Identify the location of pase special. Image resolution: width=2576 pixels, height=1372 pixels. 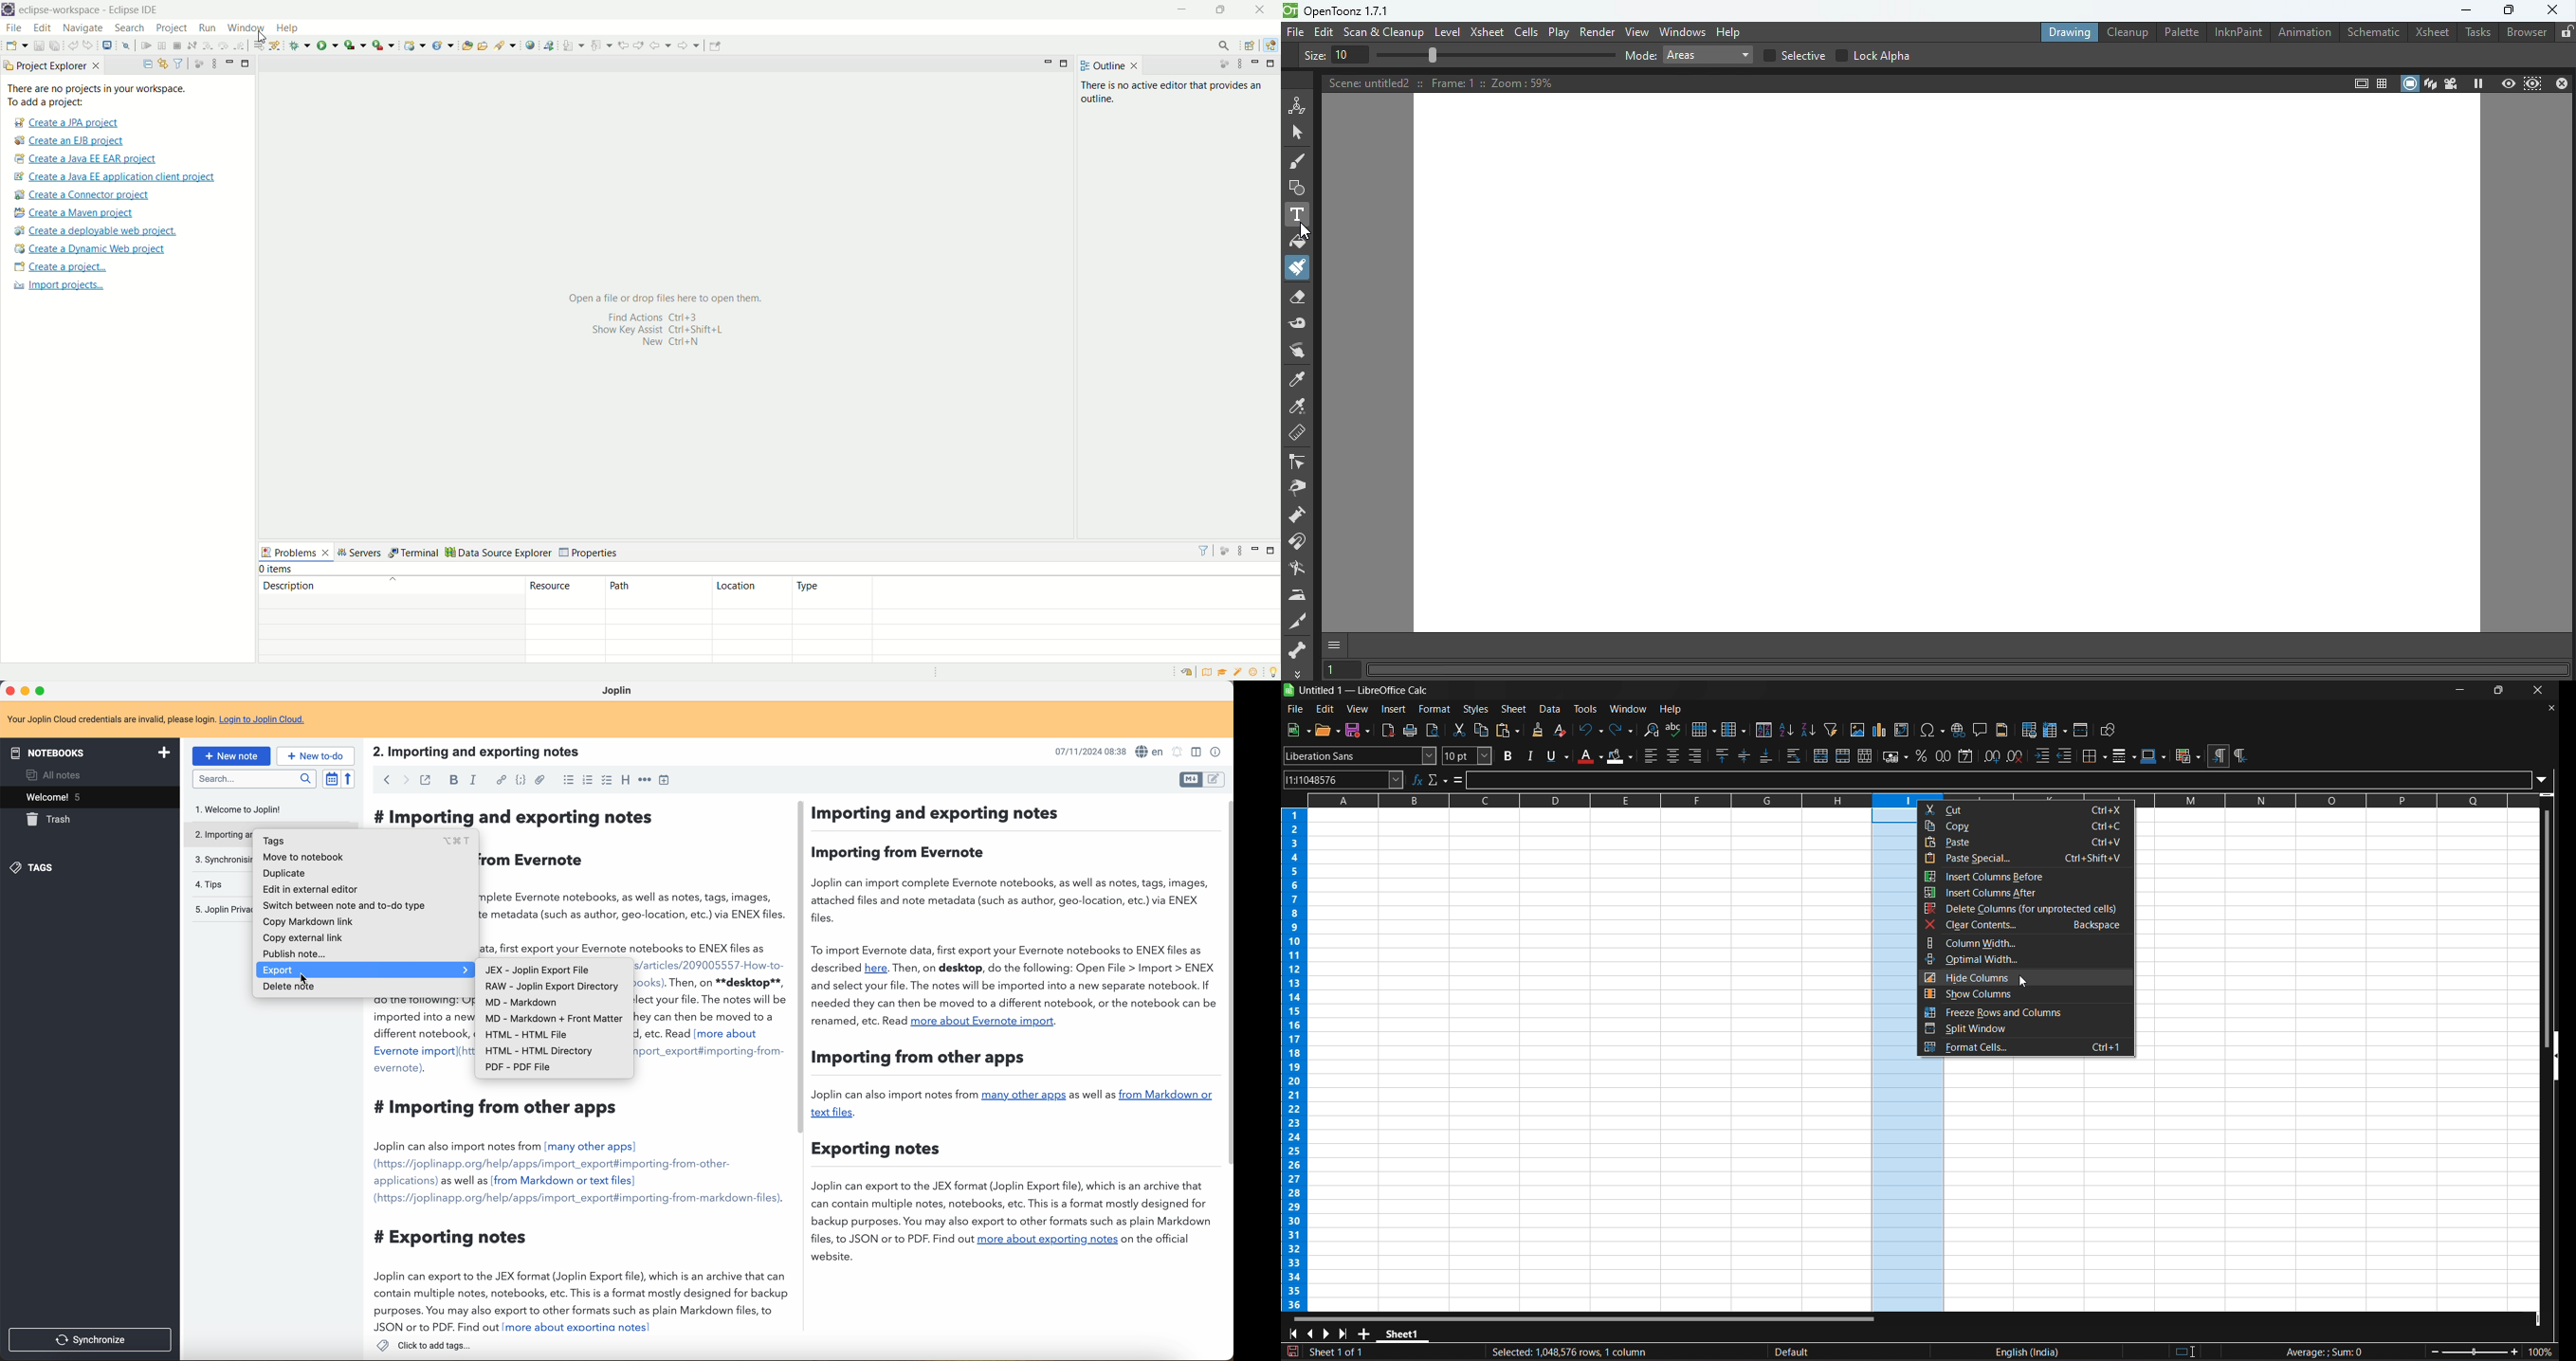
(2025, 858).